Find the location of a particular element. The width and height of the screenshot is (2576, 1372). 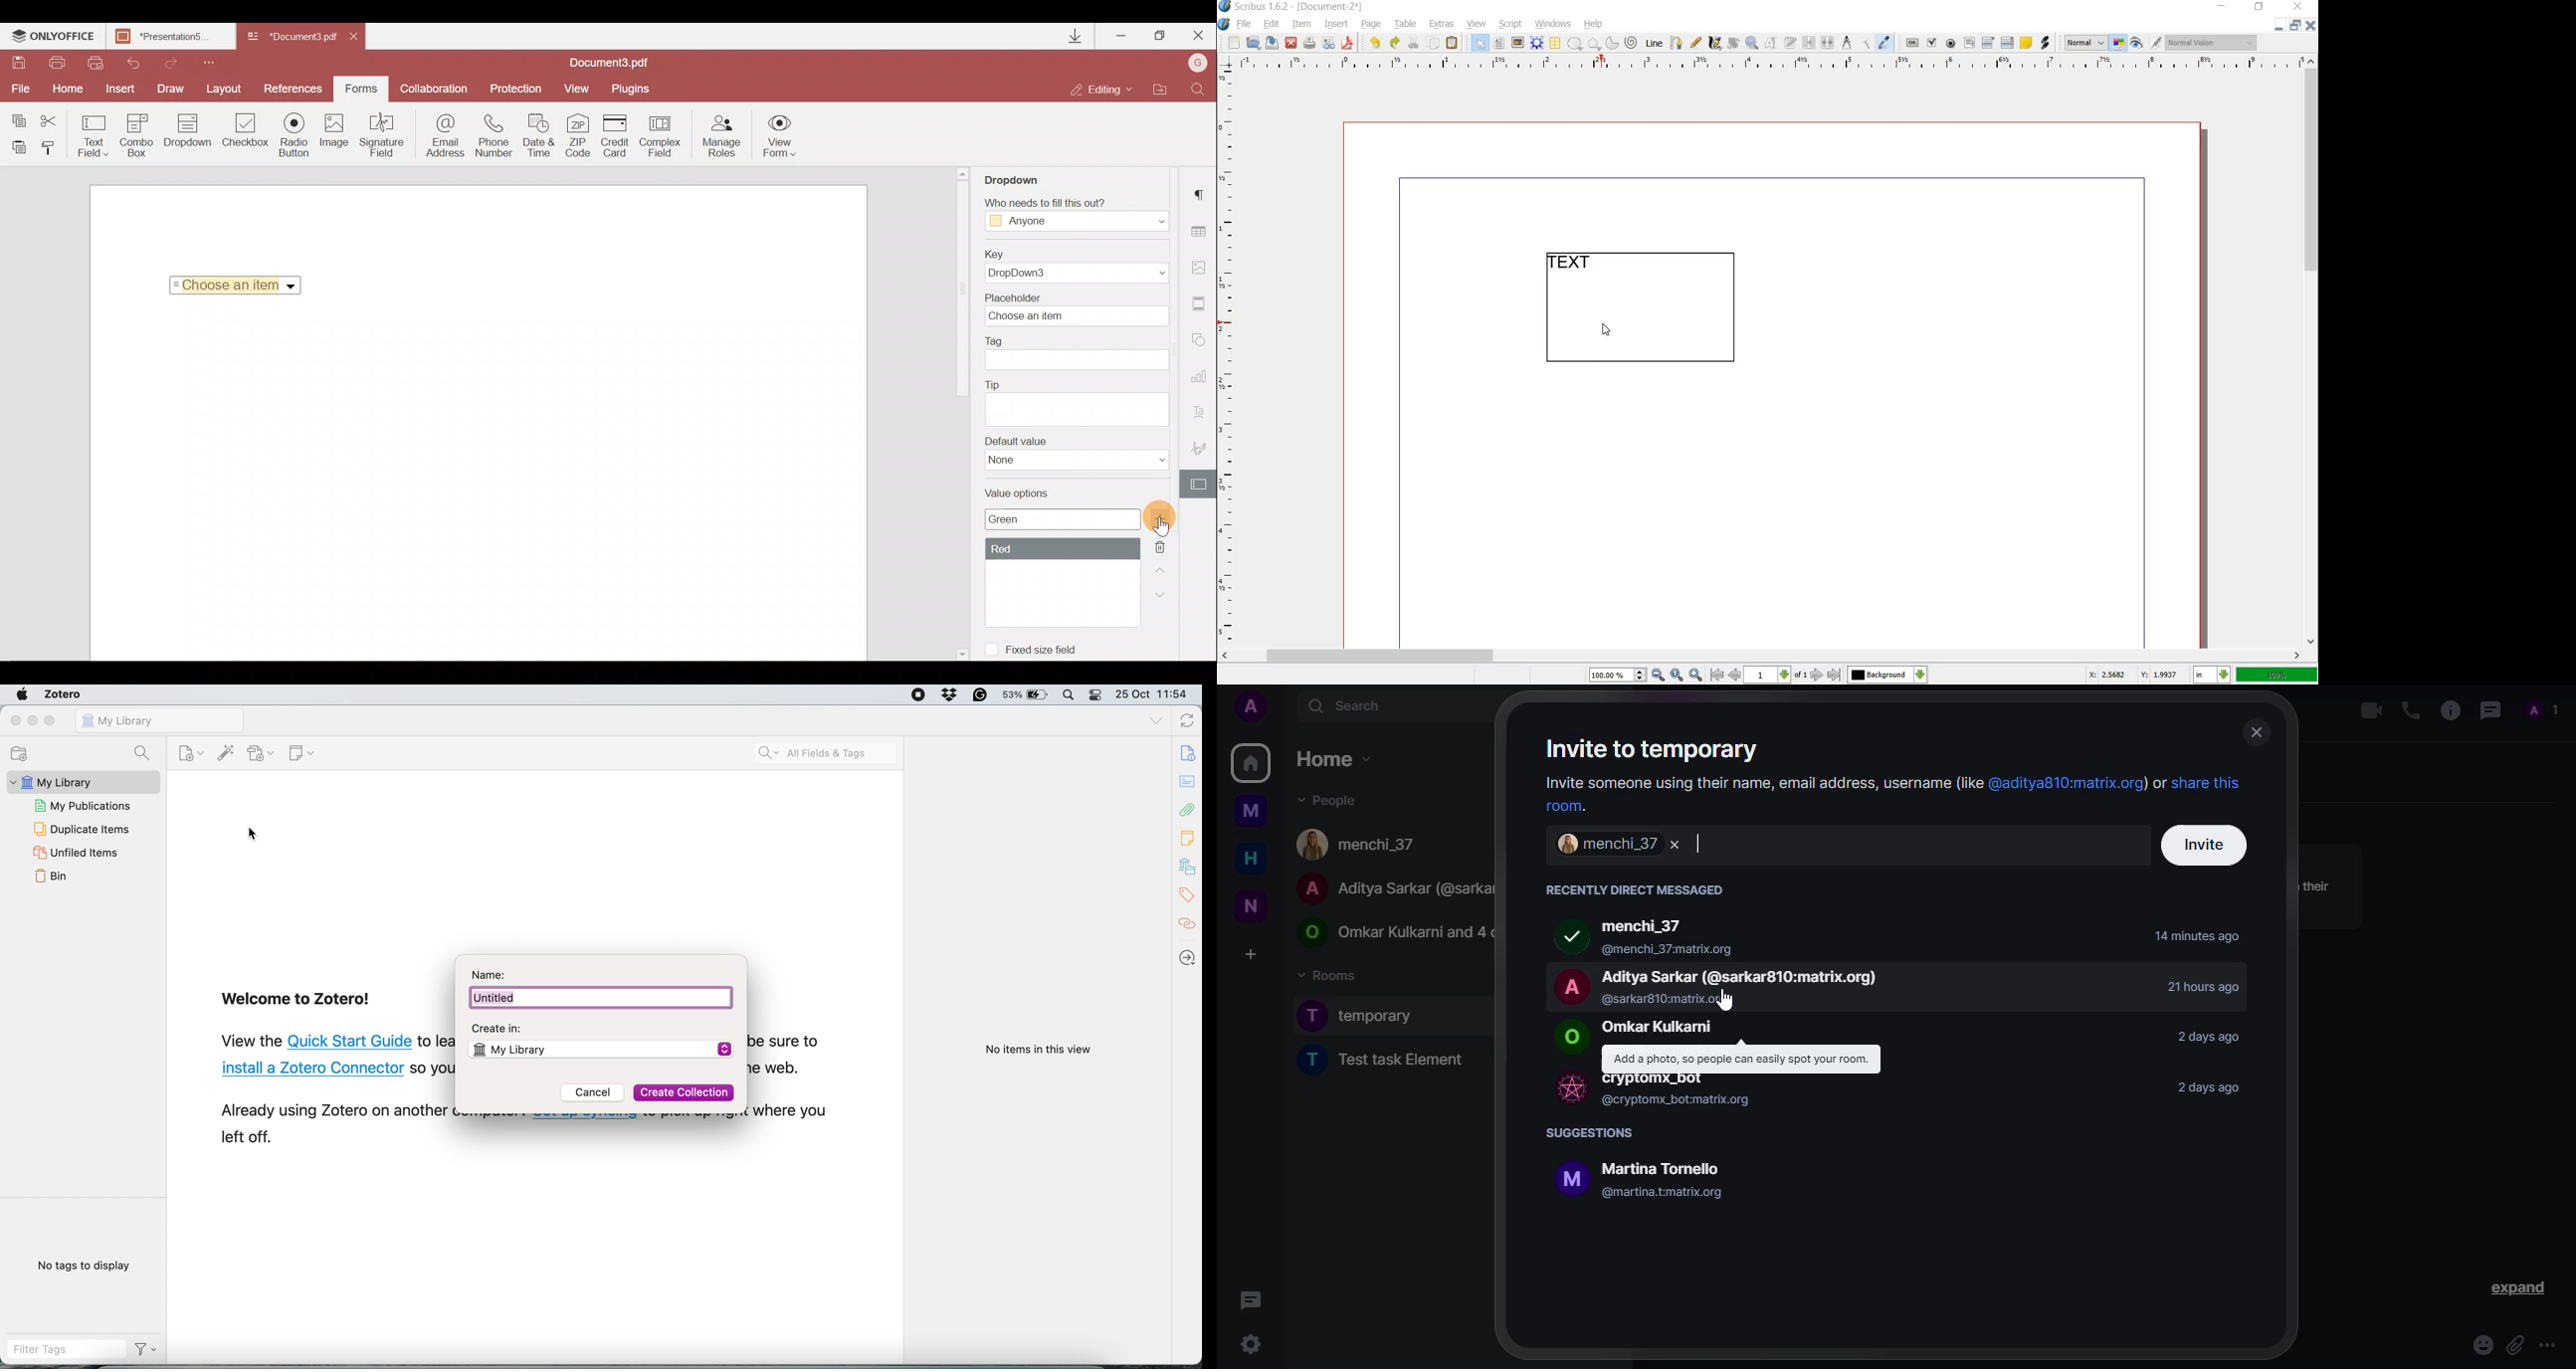

minimize is located at coordinates (2222, 7).